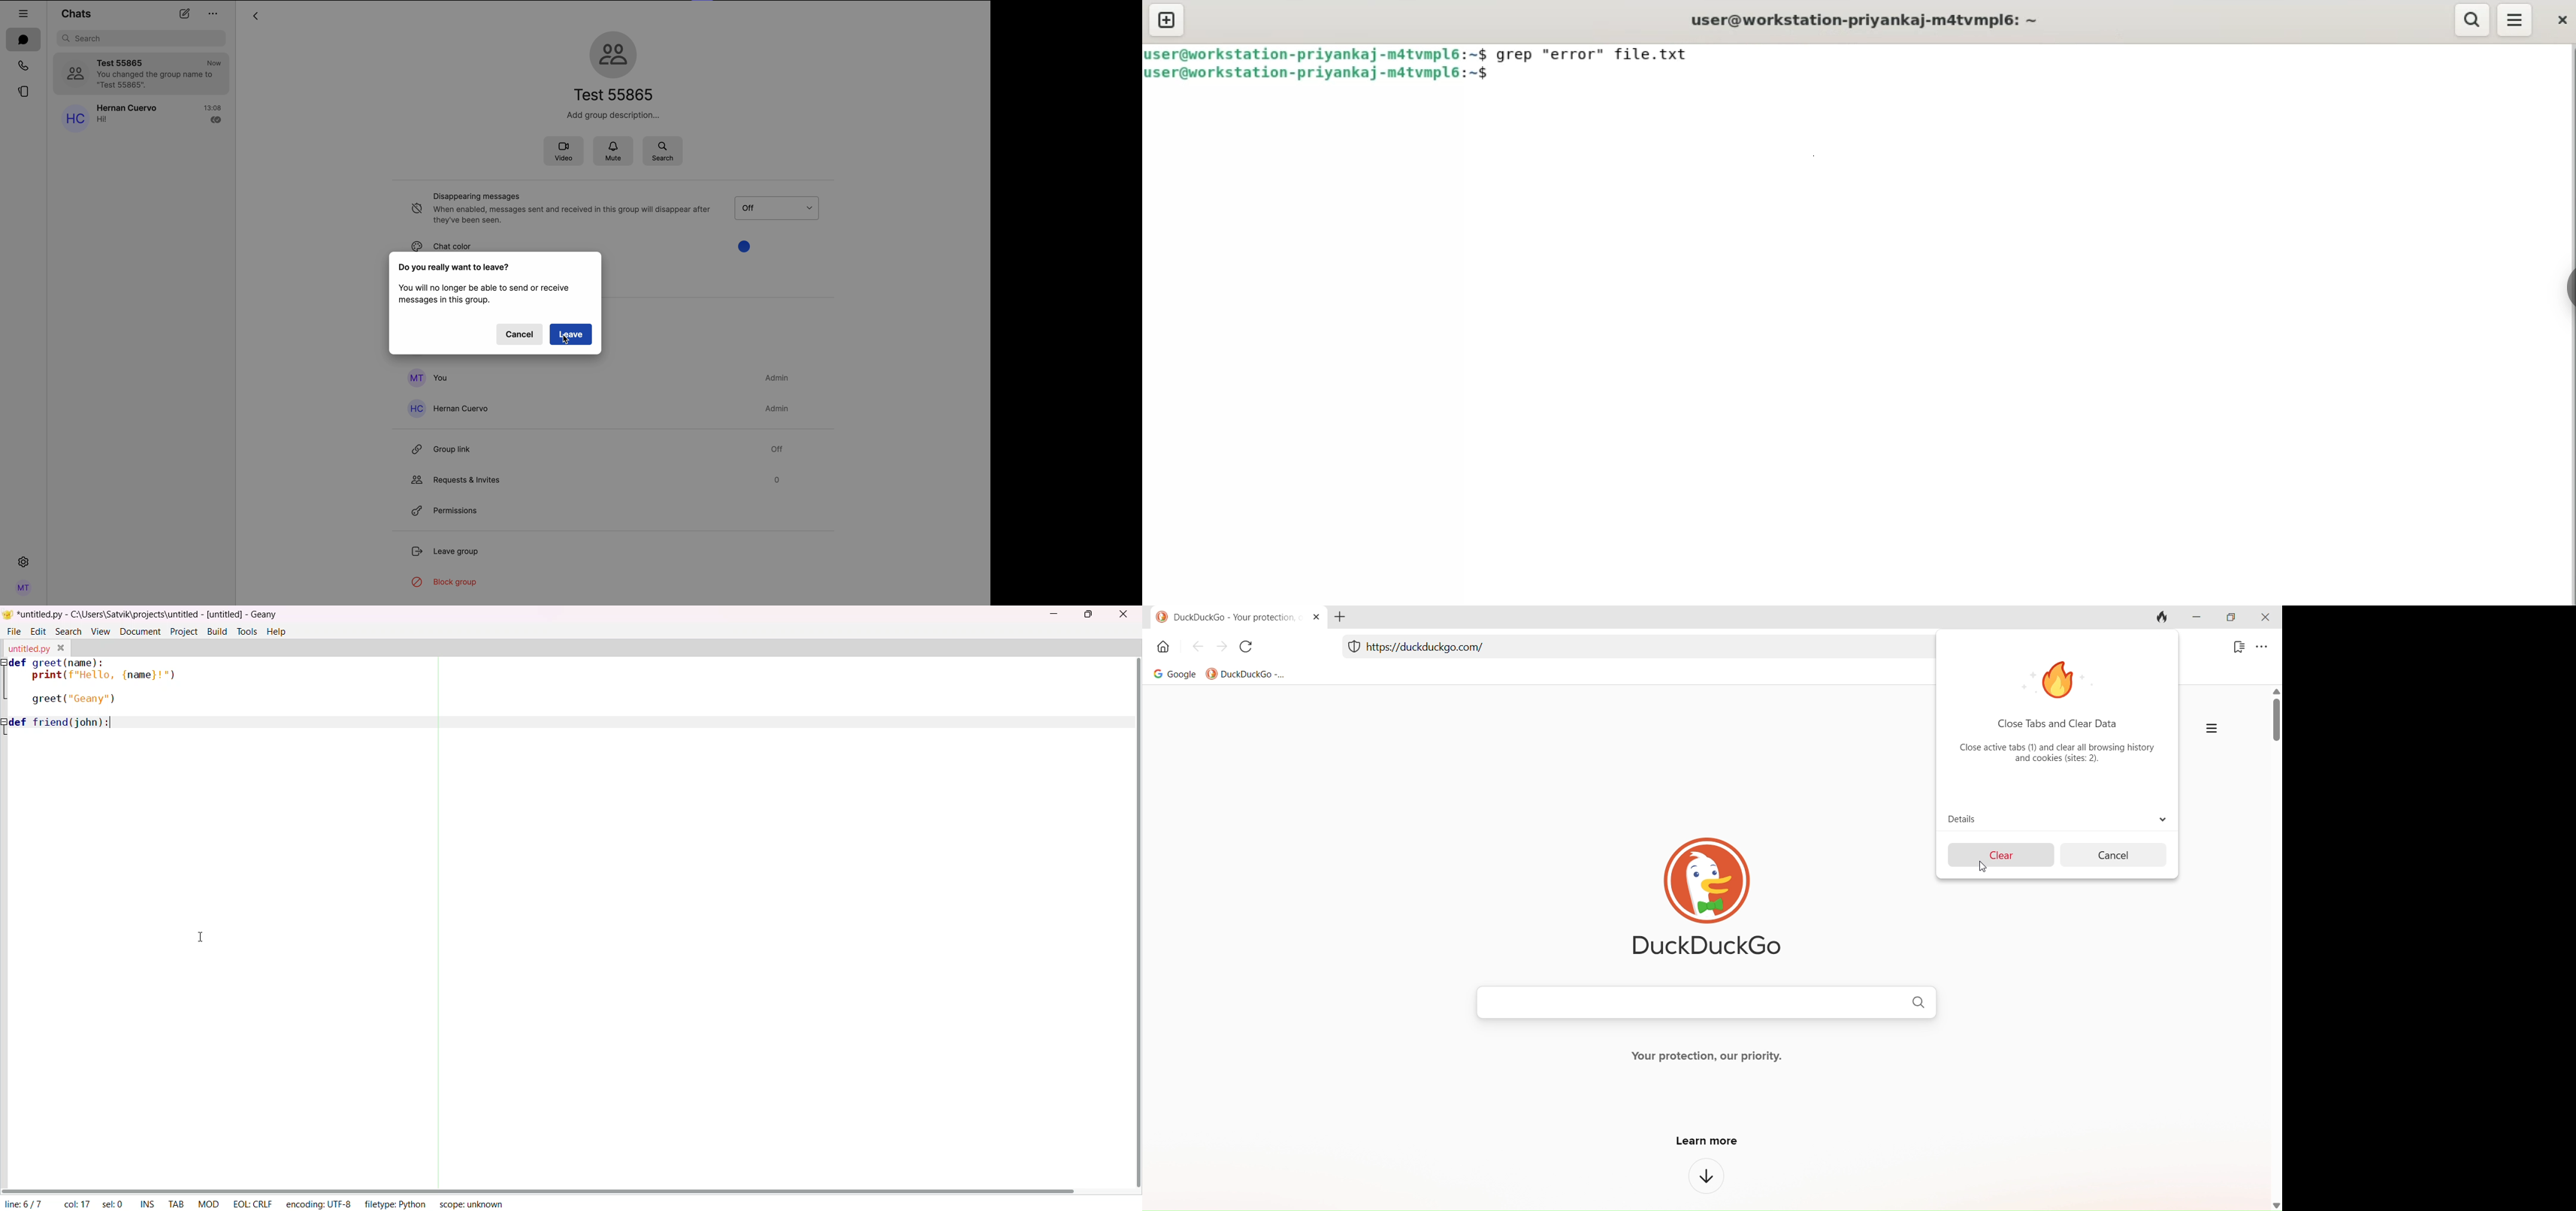 The height and width of the screenshot is (1232, 2576). What do you see at coordinates (214, 15) in the screenshot?
I see `more options` at bounding box center [214, 15].